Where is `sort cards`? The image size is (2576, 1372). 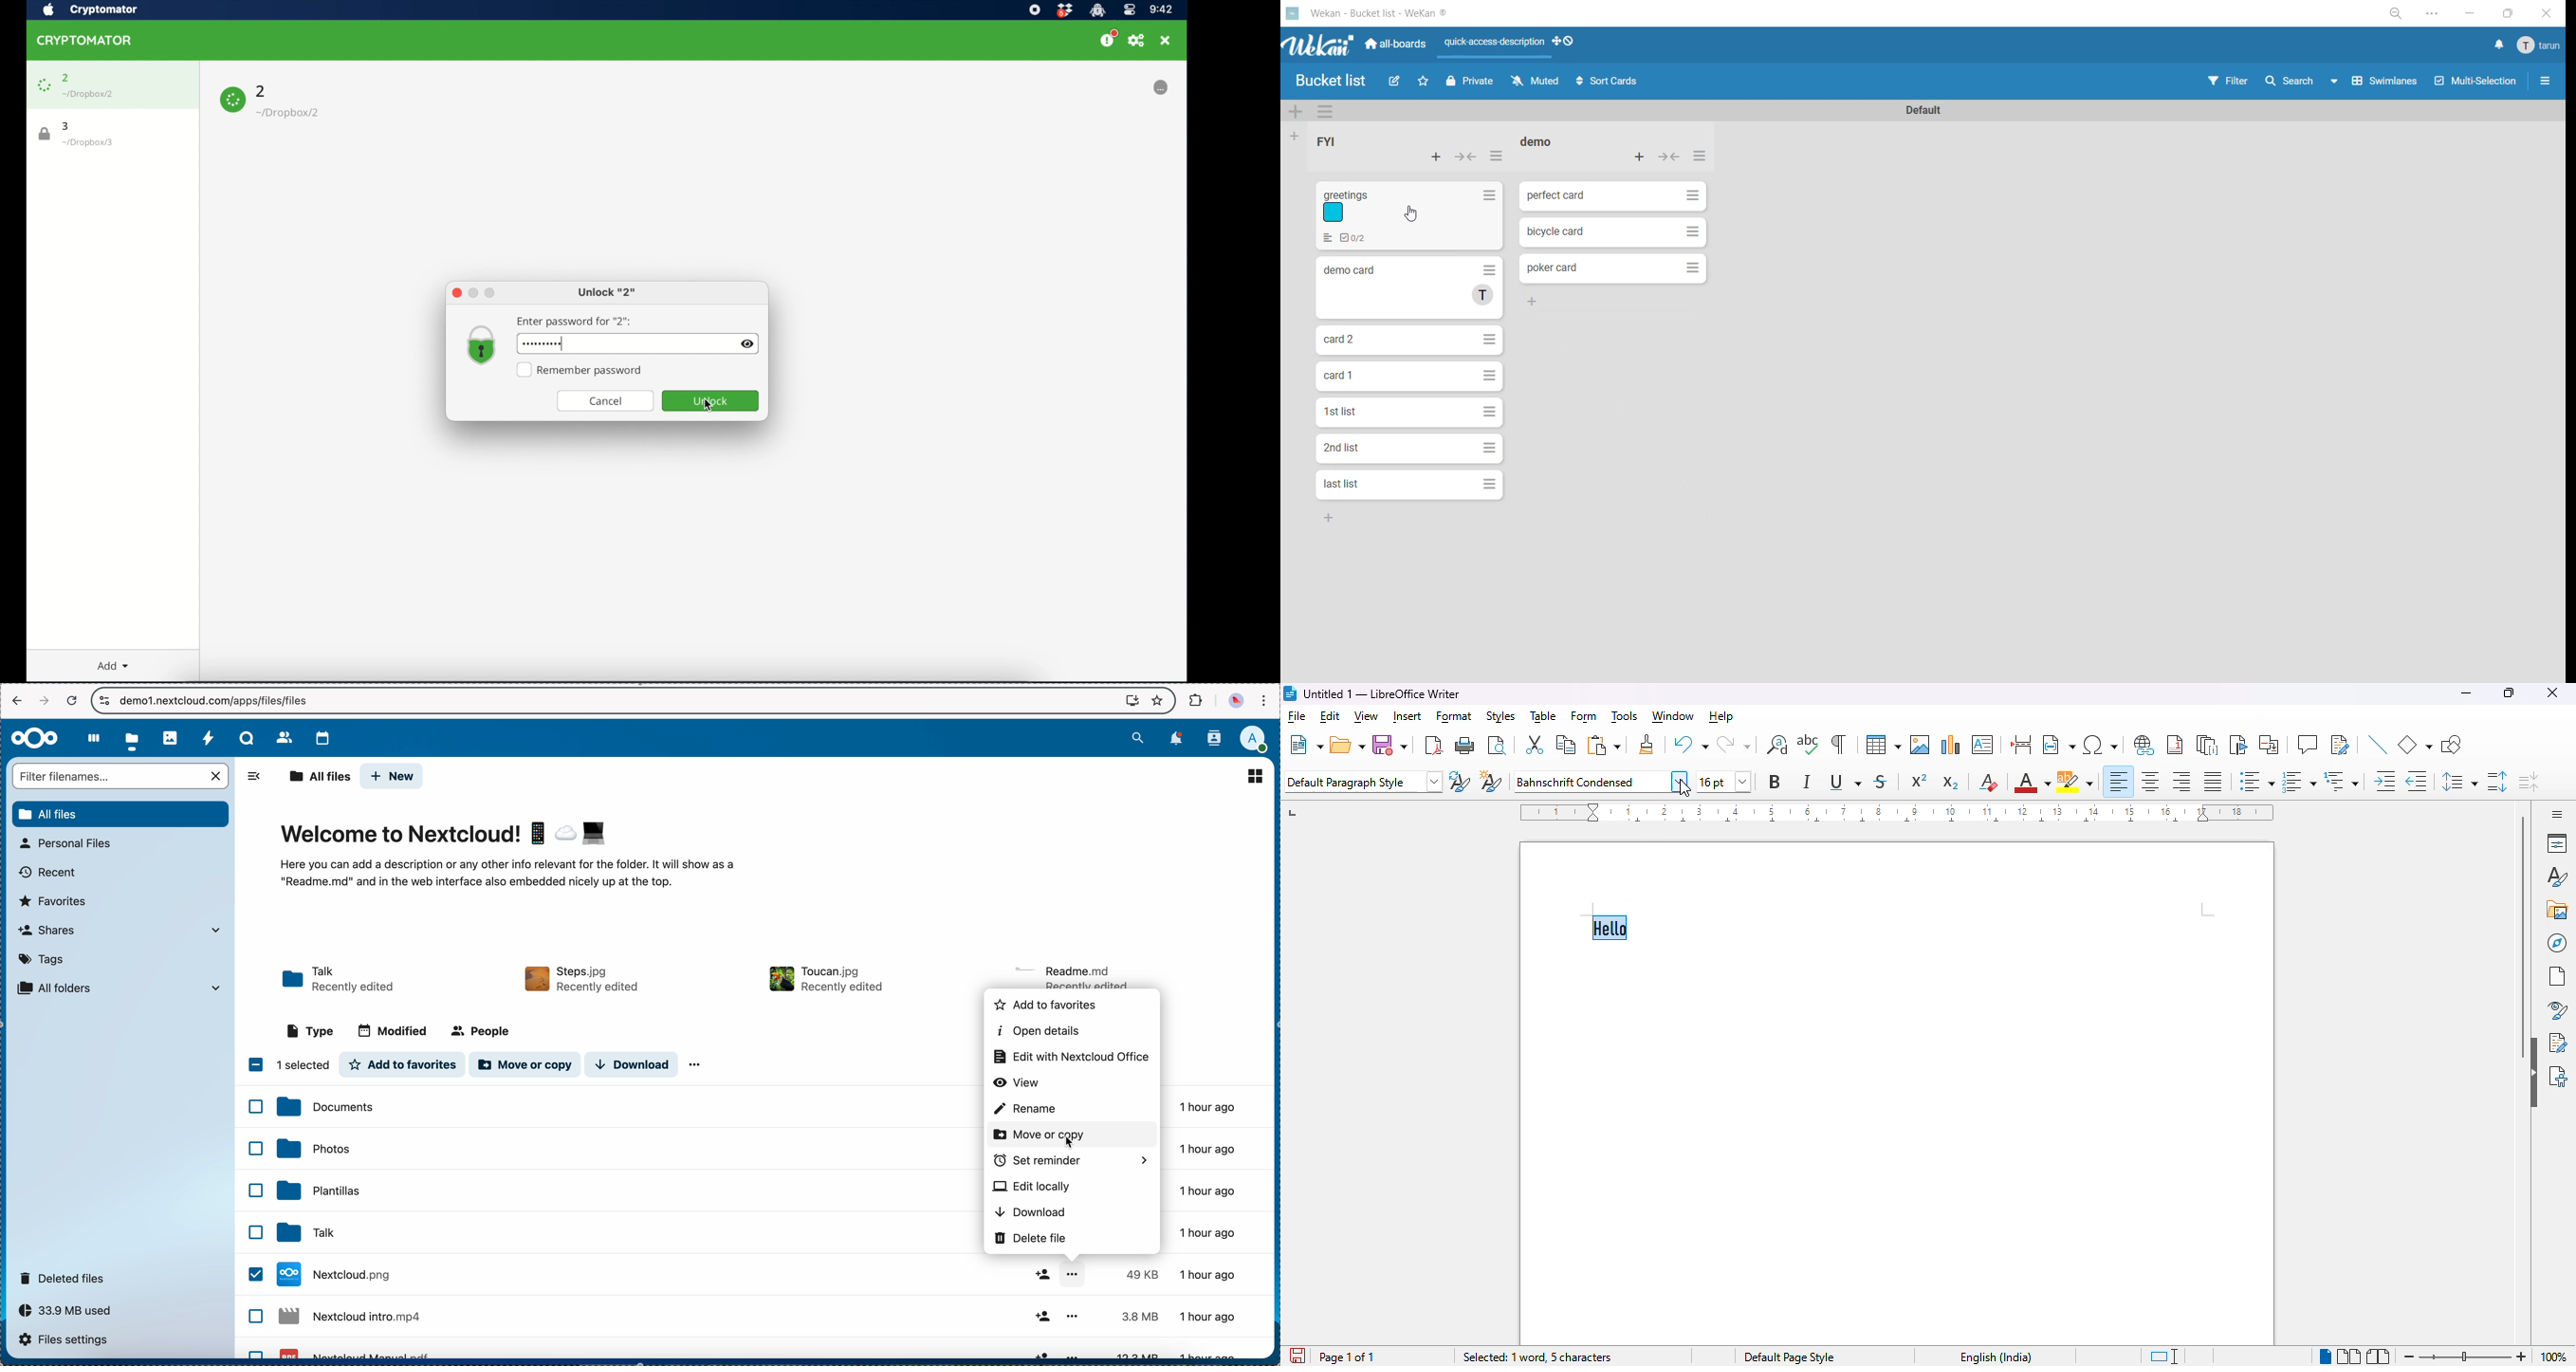
sort cards is located at coordinates (1612, 82).